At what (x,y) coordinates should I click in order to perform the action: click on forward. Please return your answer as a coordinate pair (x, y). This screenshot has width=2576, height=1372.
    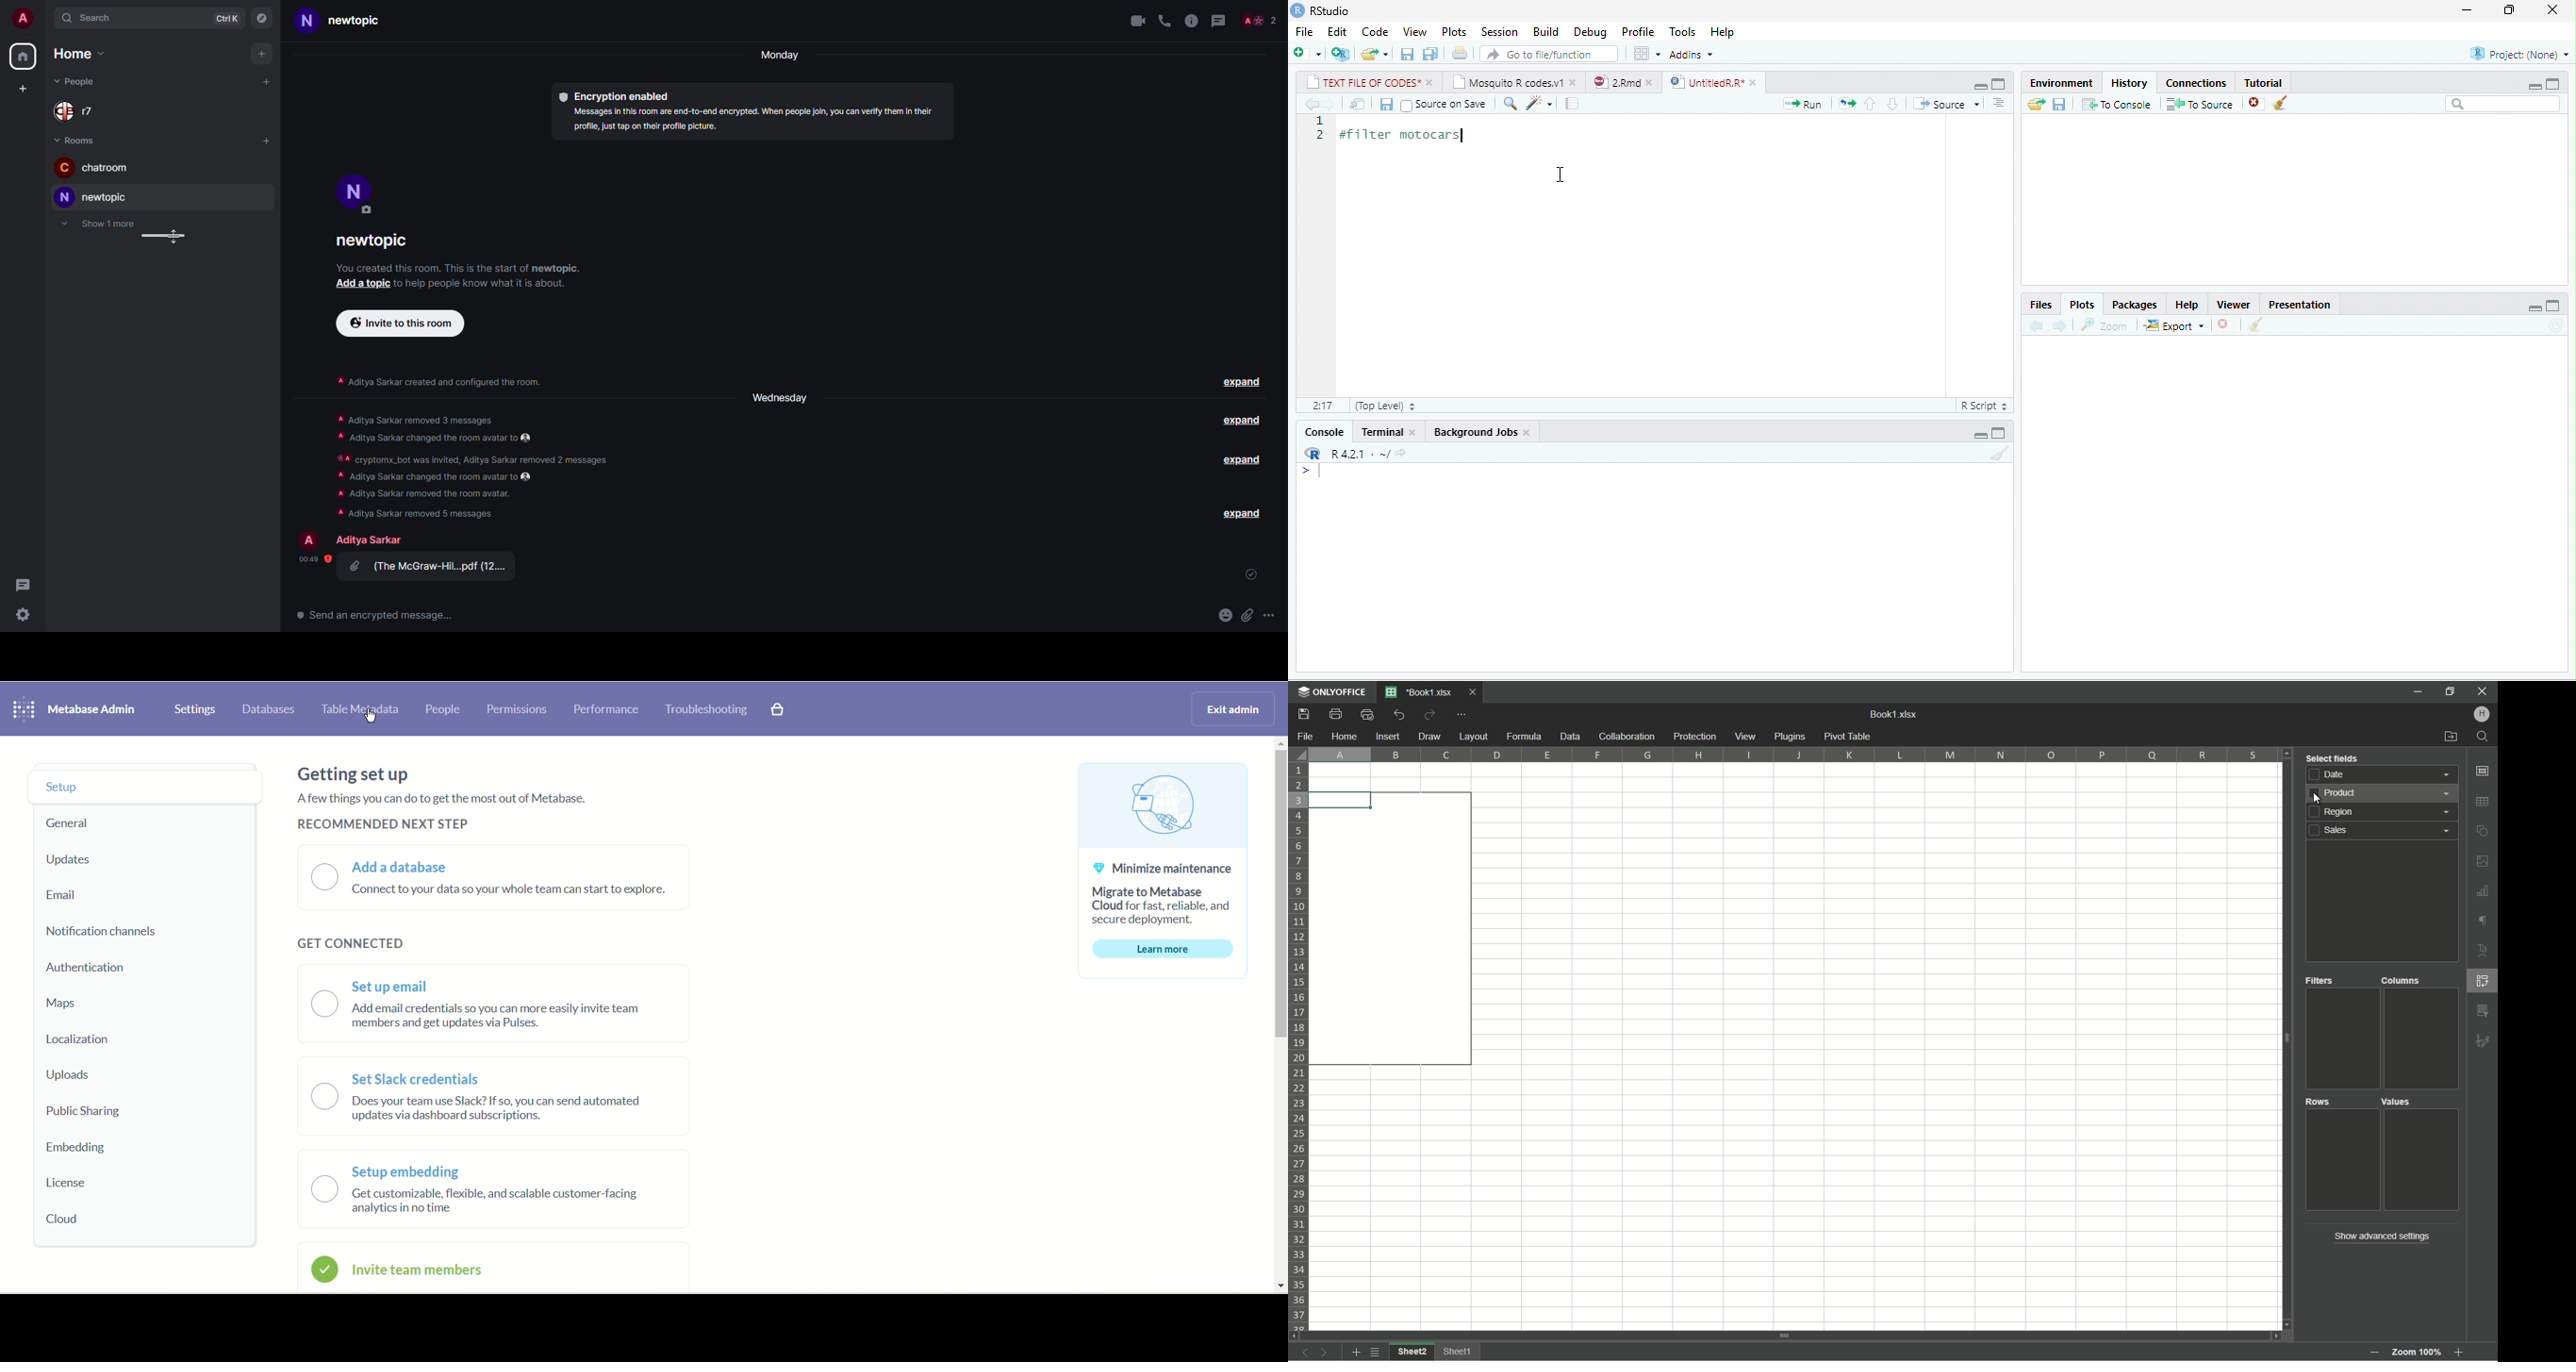
    Looking at the image, I should click on (2059, 326).